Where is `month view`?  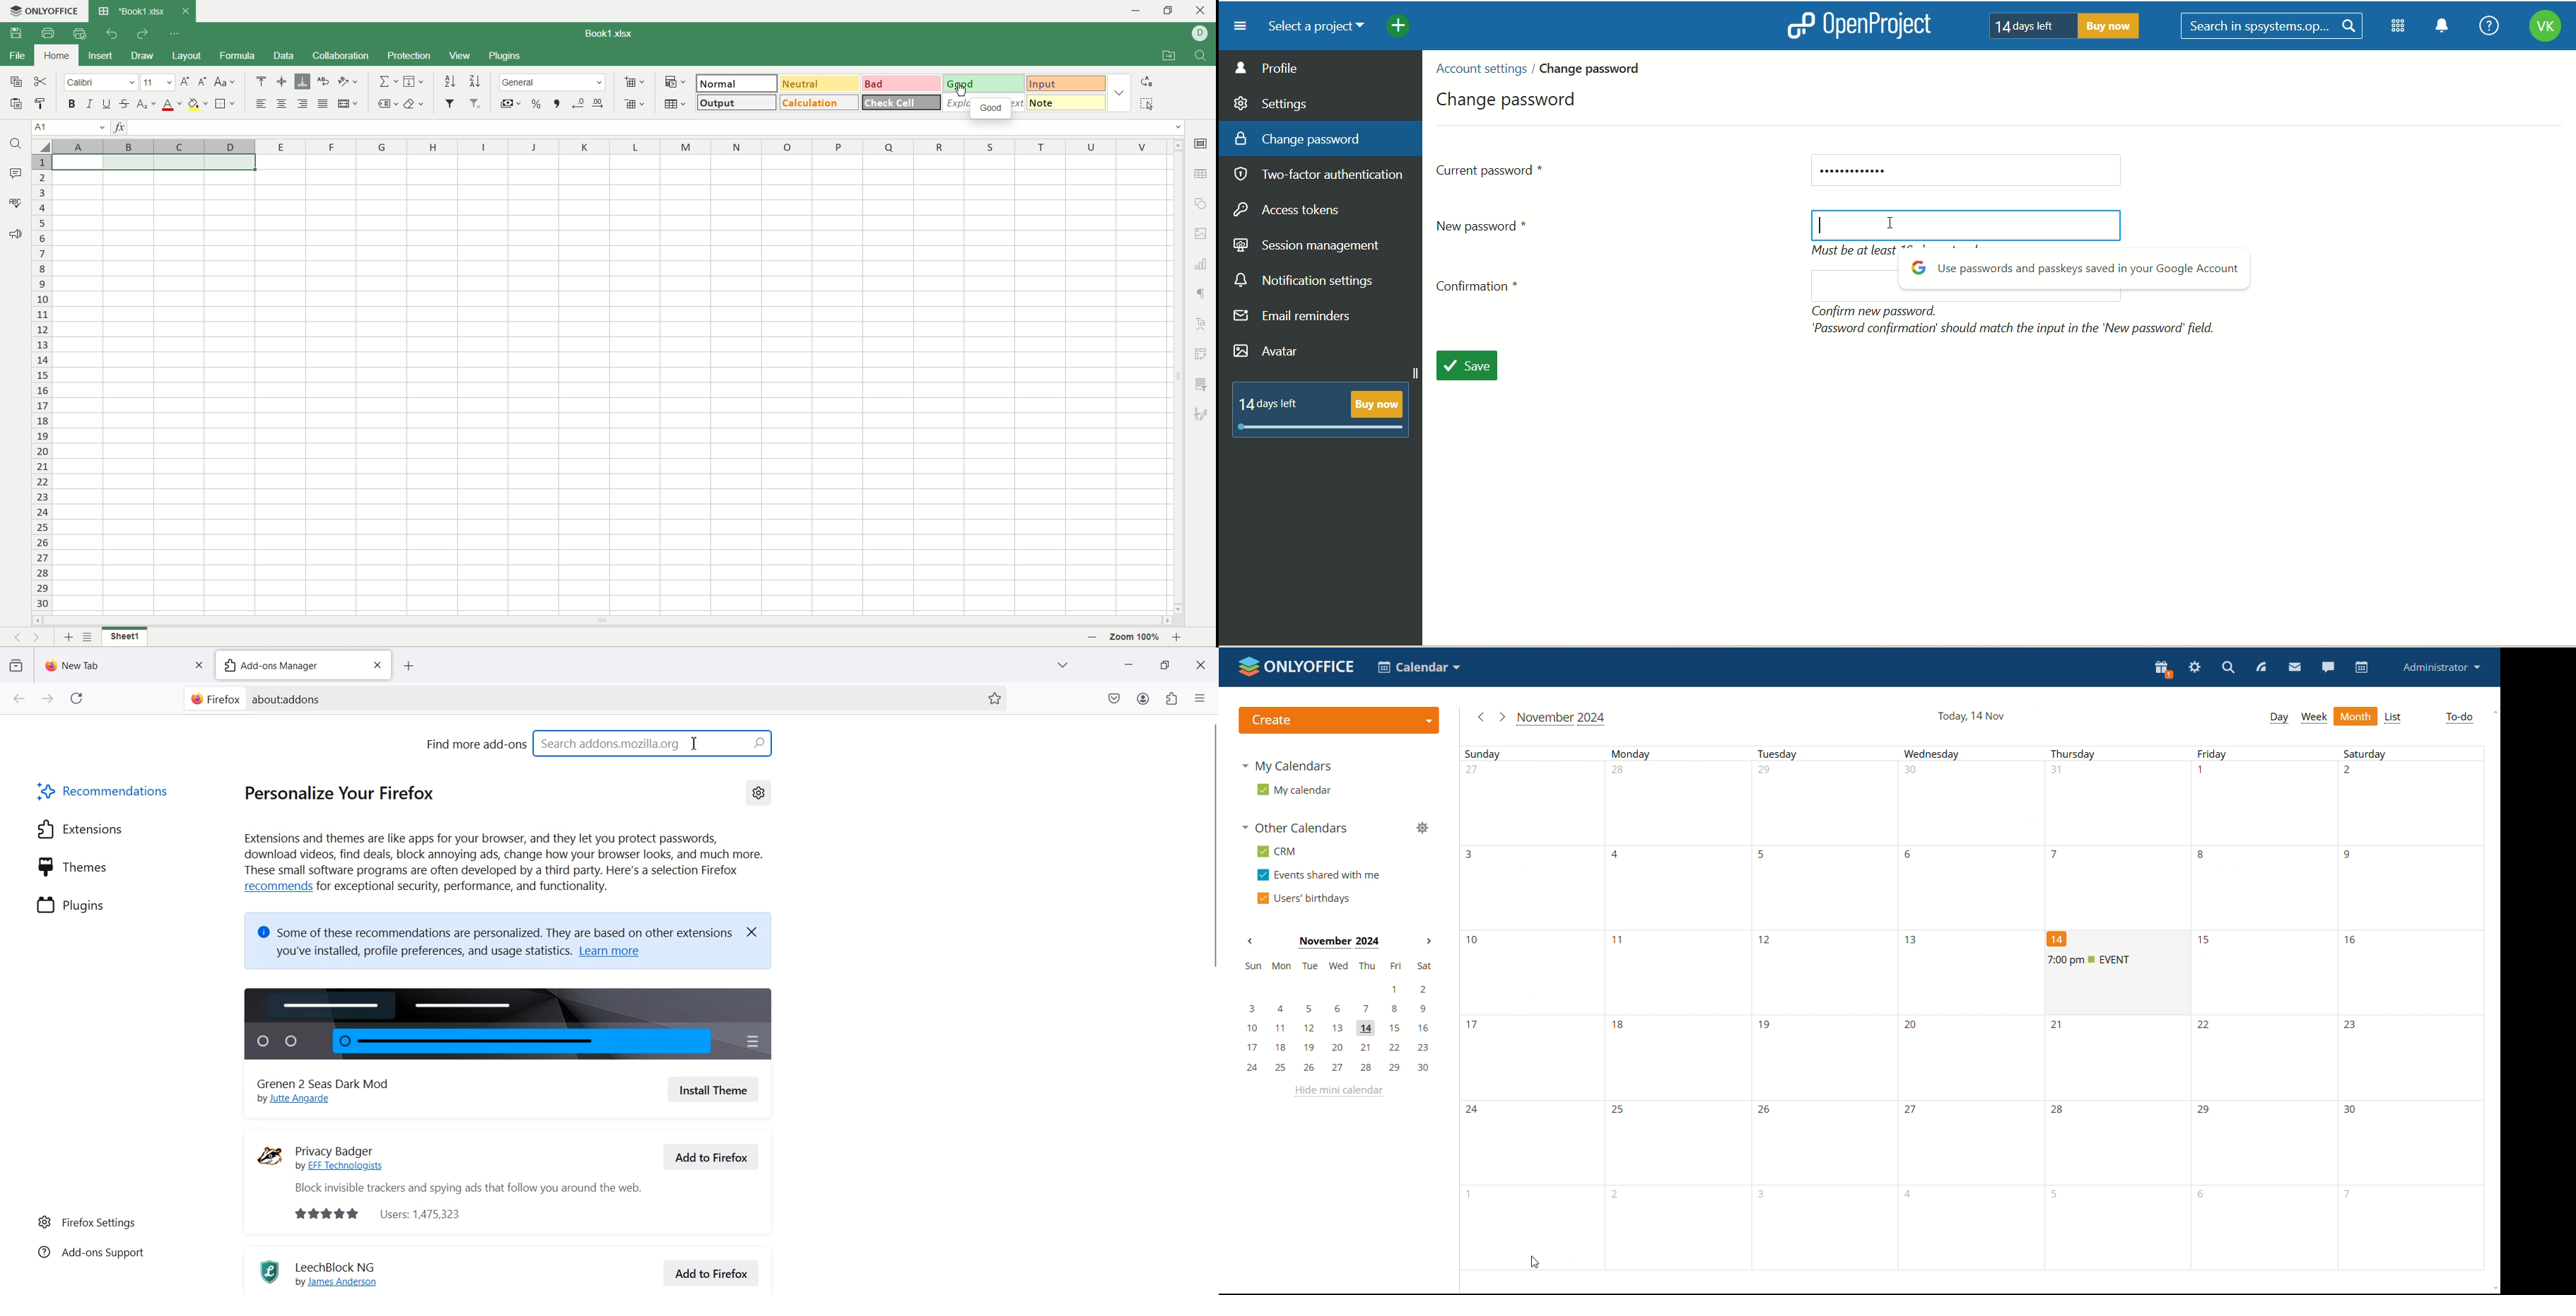
month view is located at coordinates (2355, 716).